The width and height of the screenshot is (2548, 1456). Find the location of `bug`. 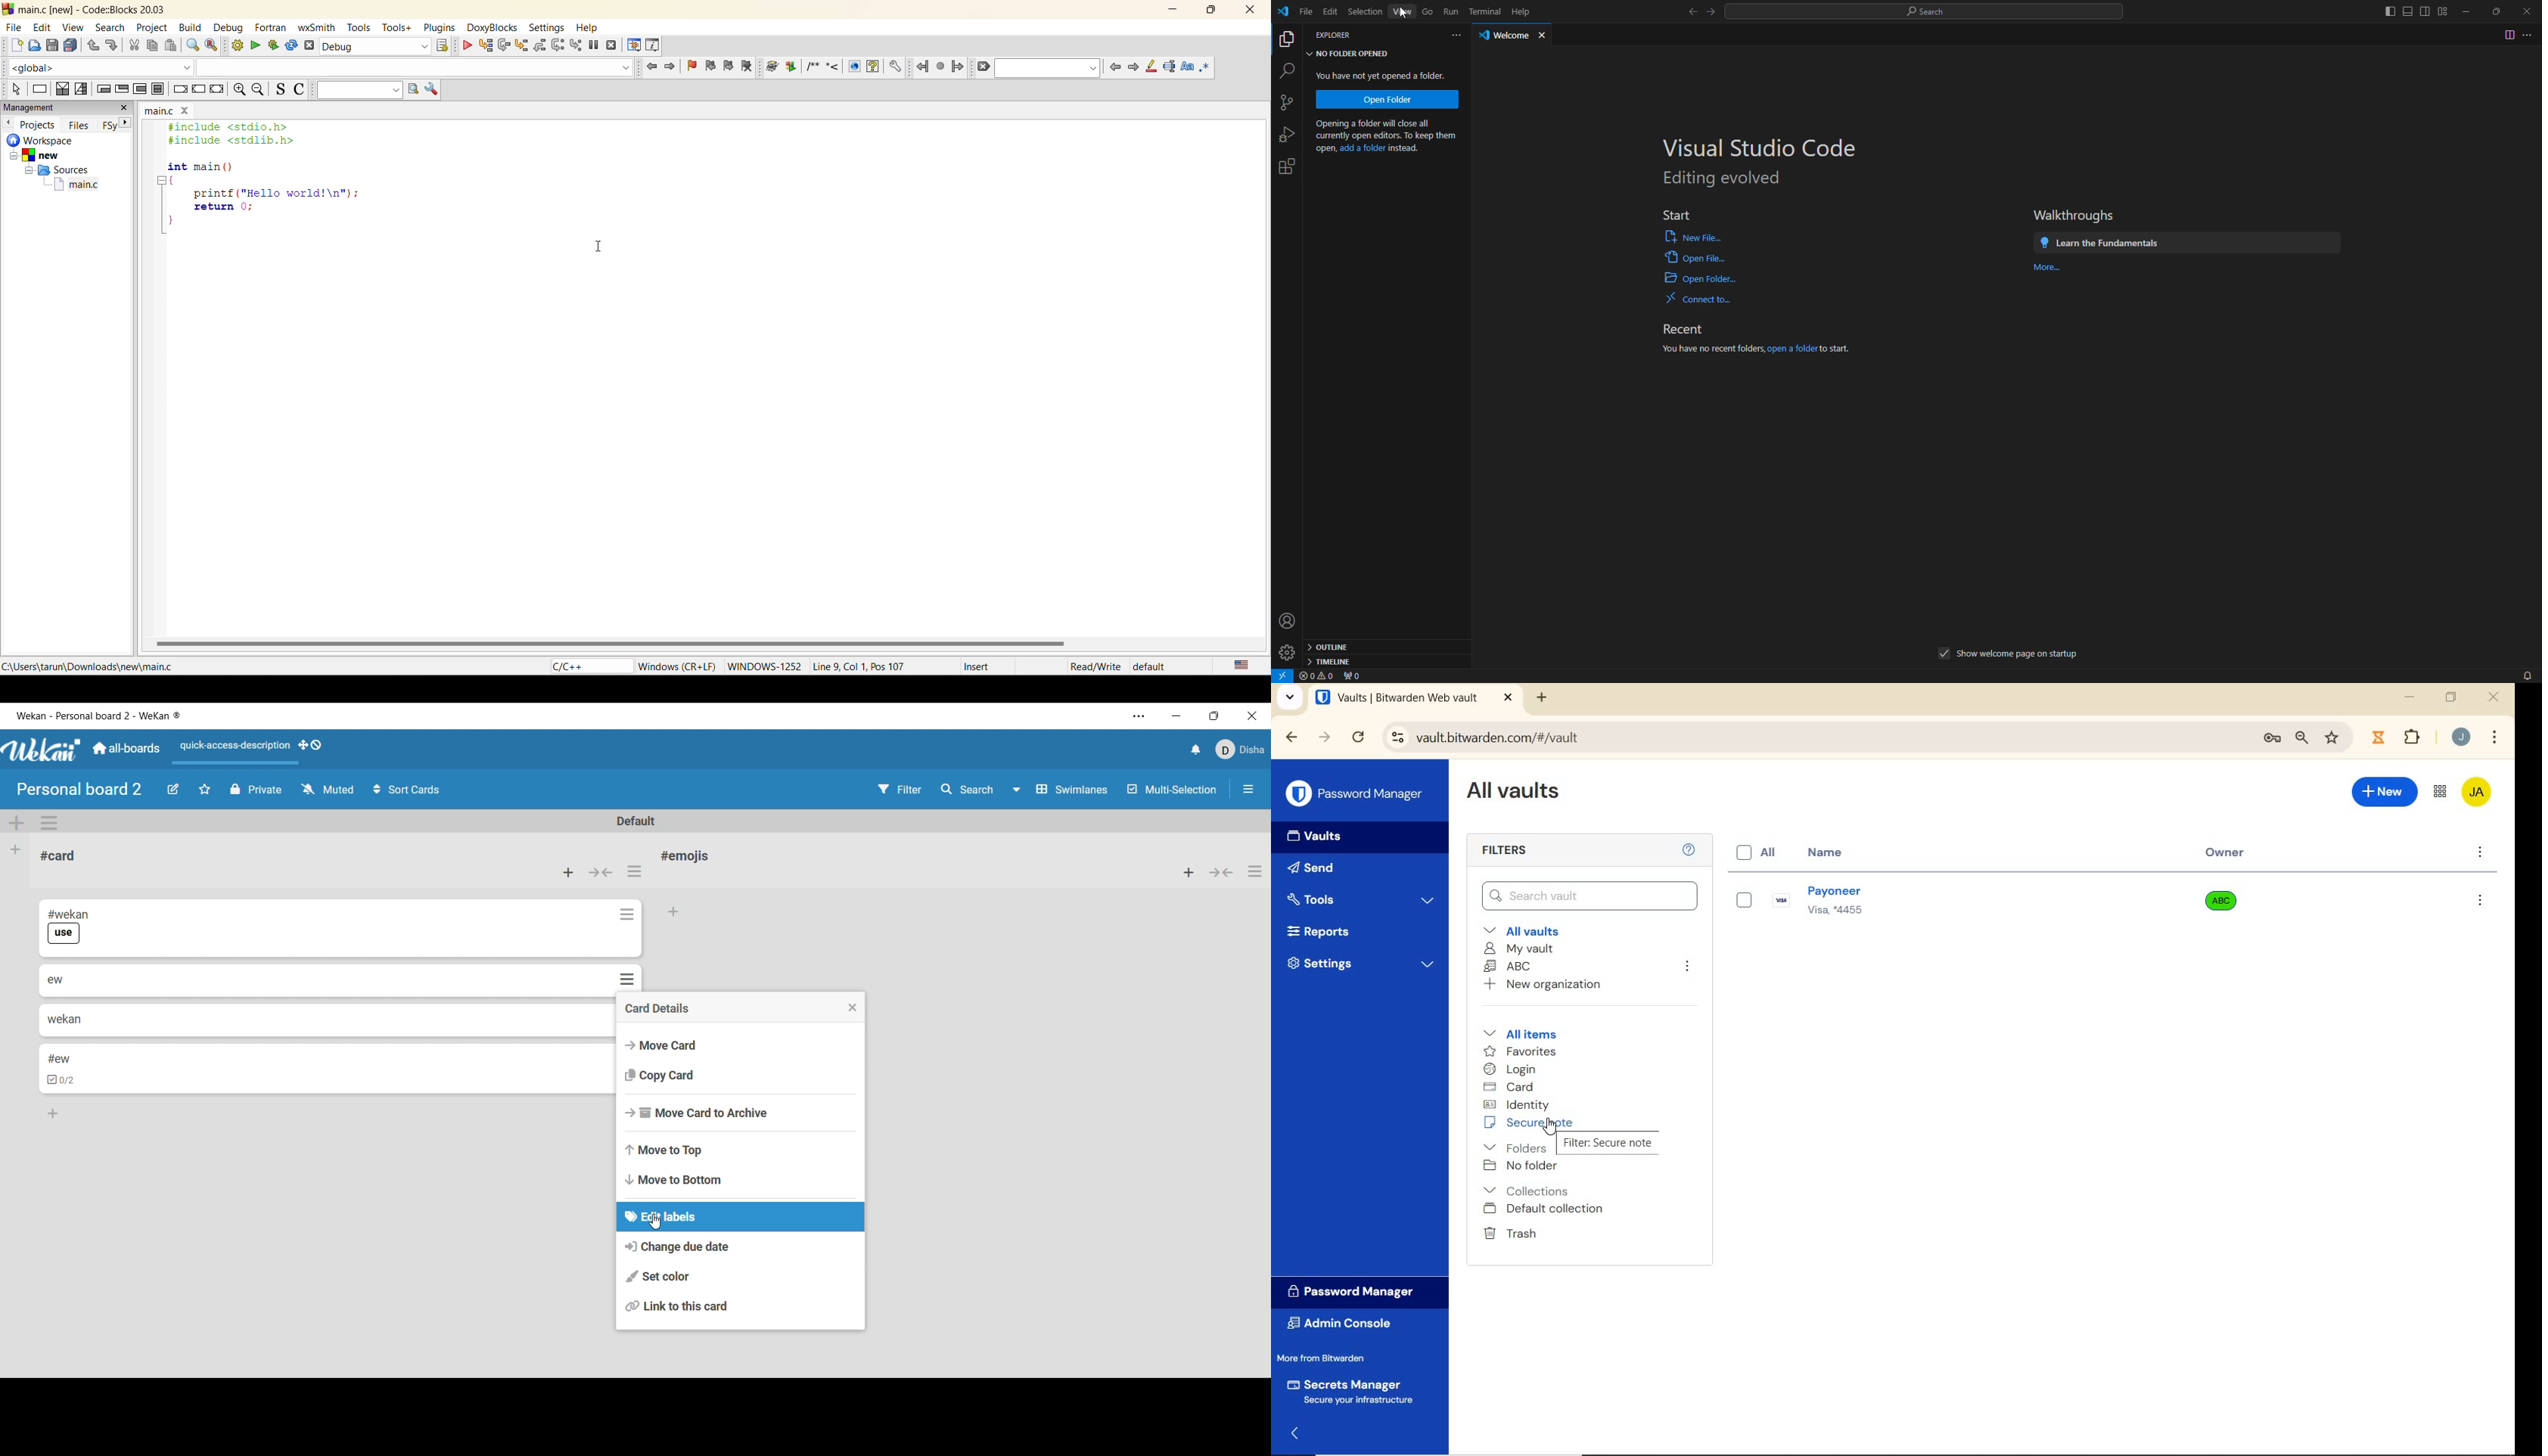

bug is located at coordinates (1284, 132).